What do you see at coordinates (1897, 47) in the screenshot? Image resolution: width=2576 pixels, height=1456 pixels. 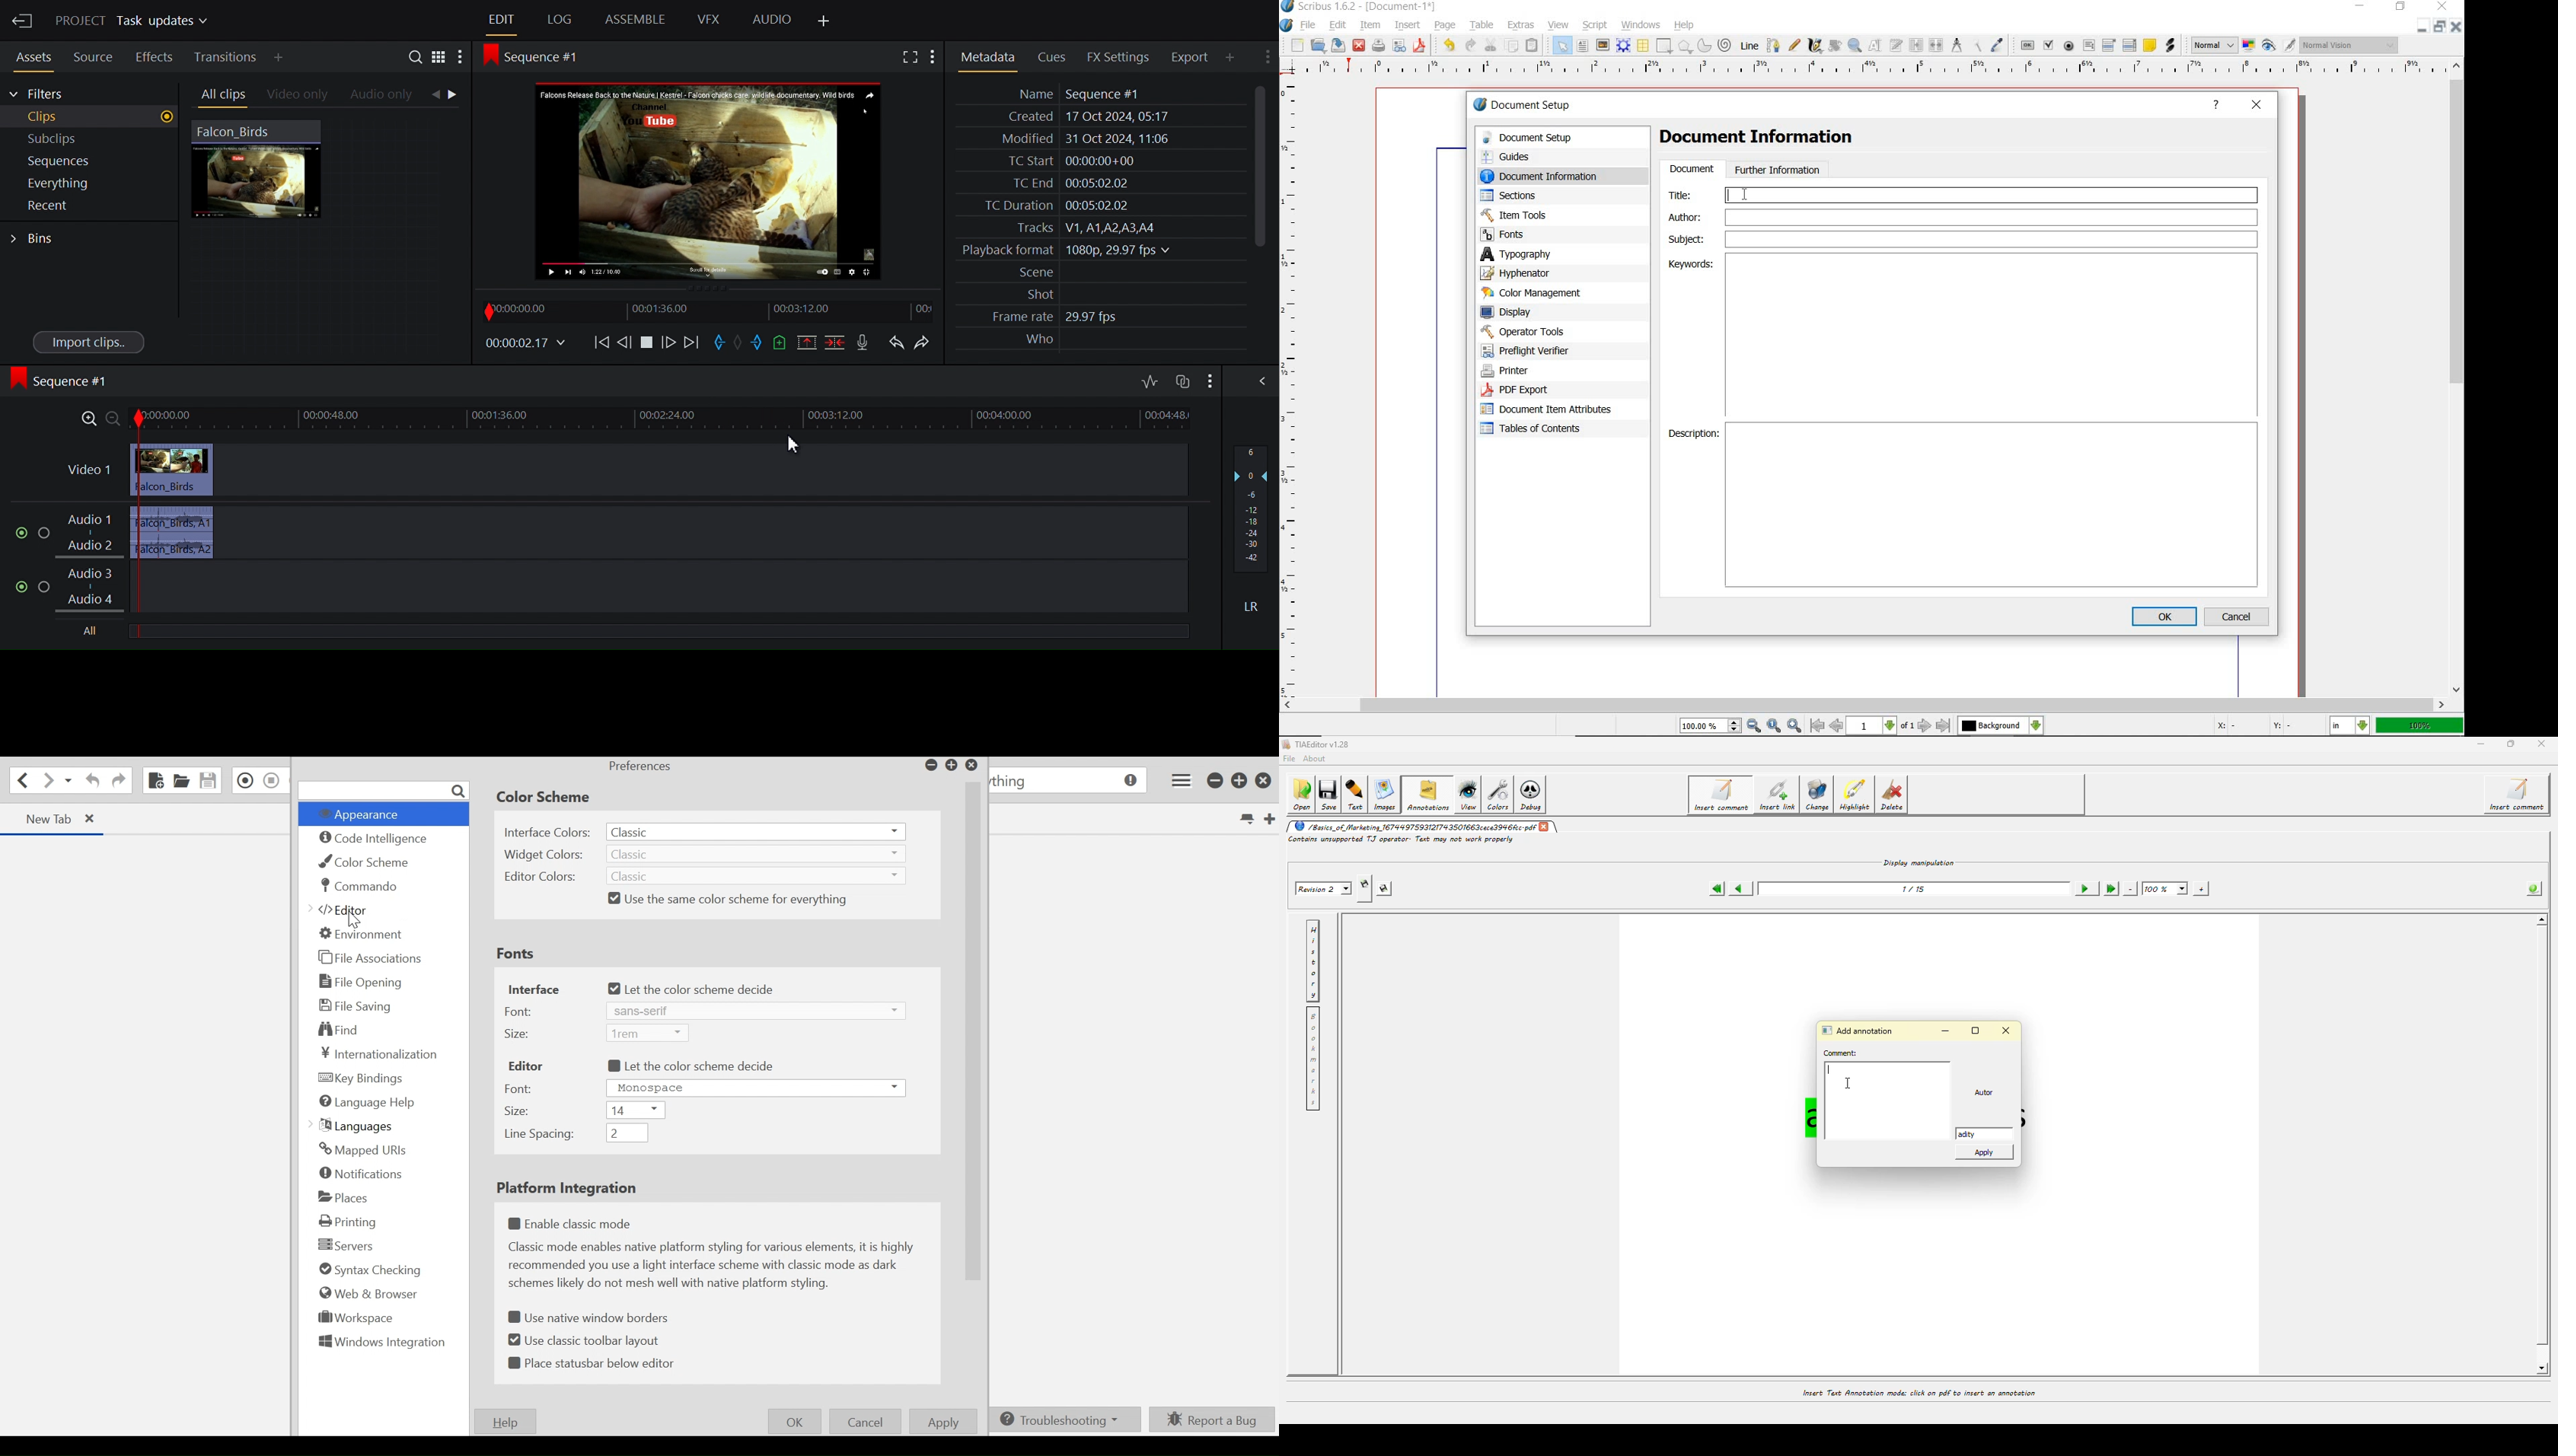 I see `edit text with story editor` at bounding box center [1897, 47].